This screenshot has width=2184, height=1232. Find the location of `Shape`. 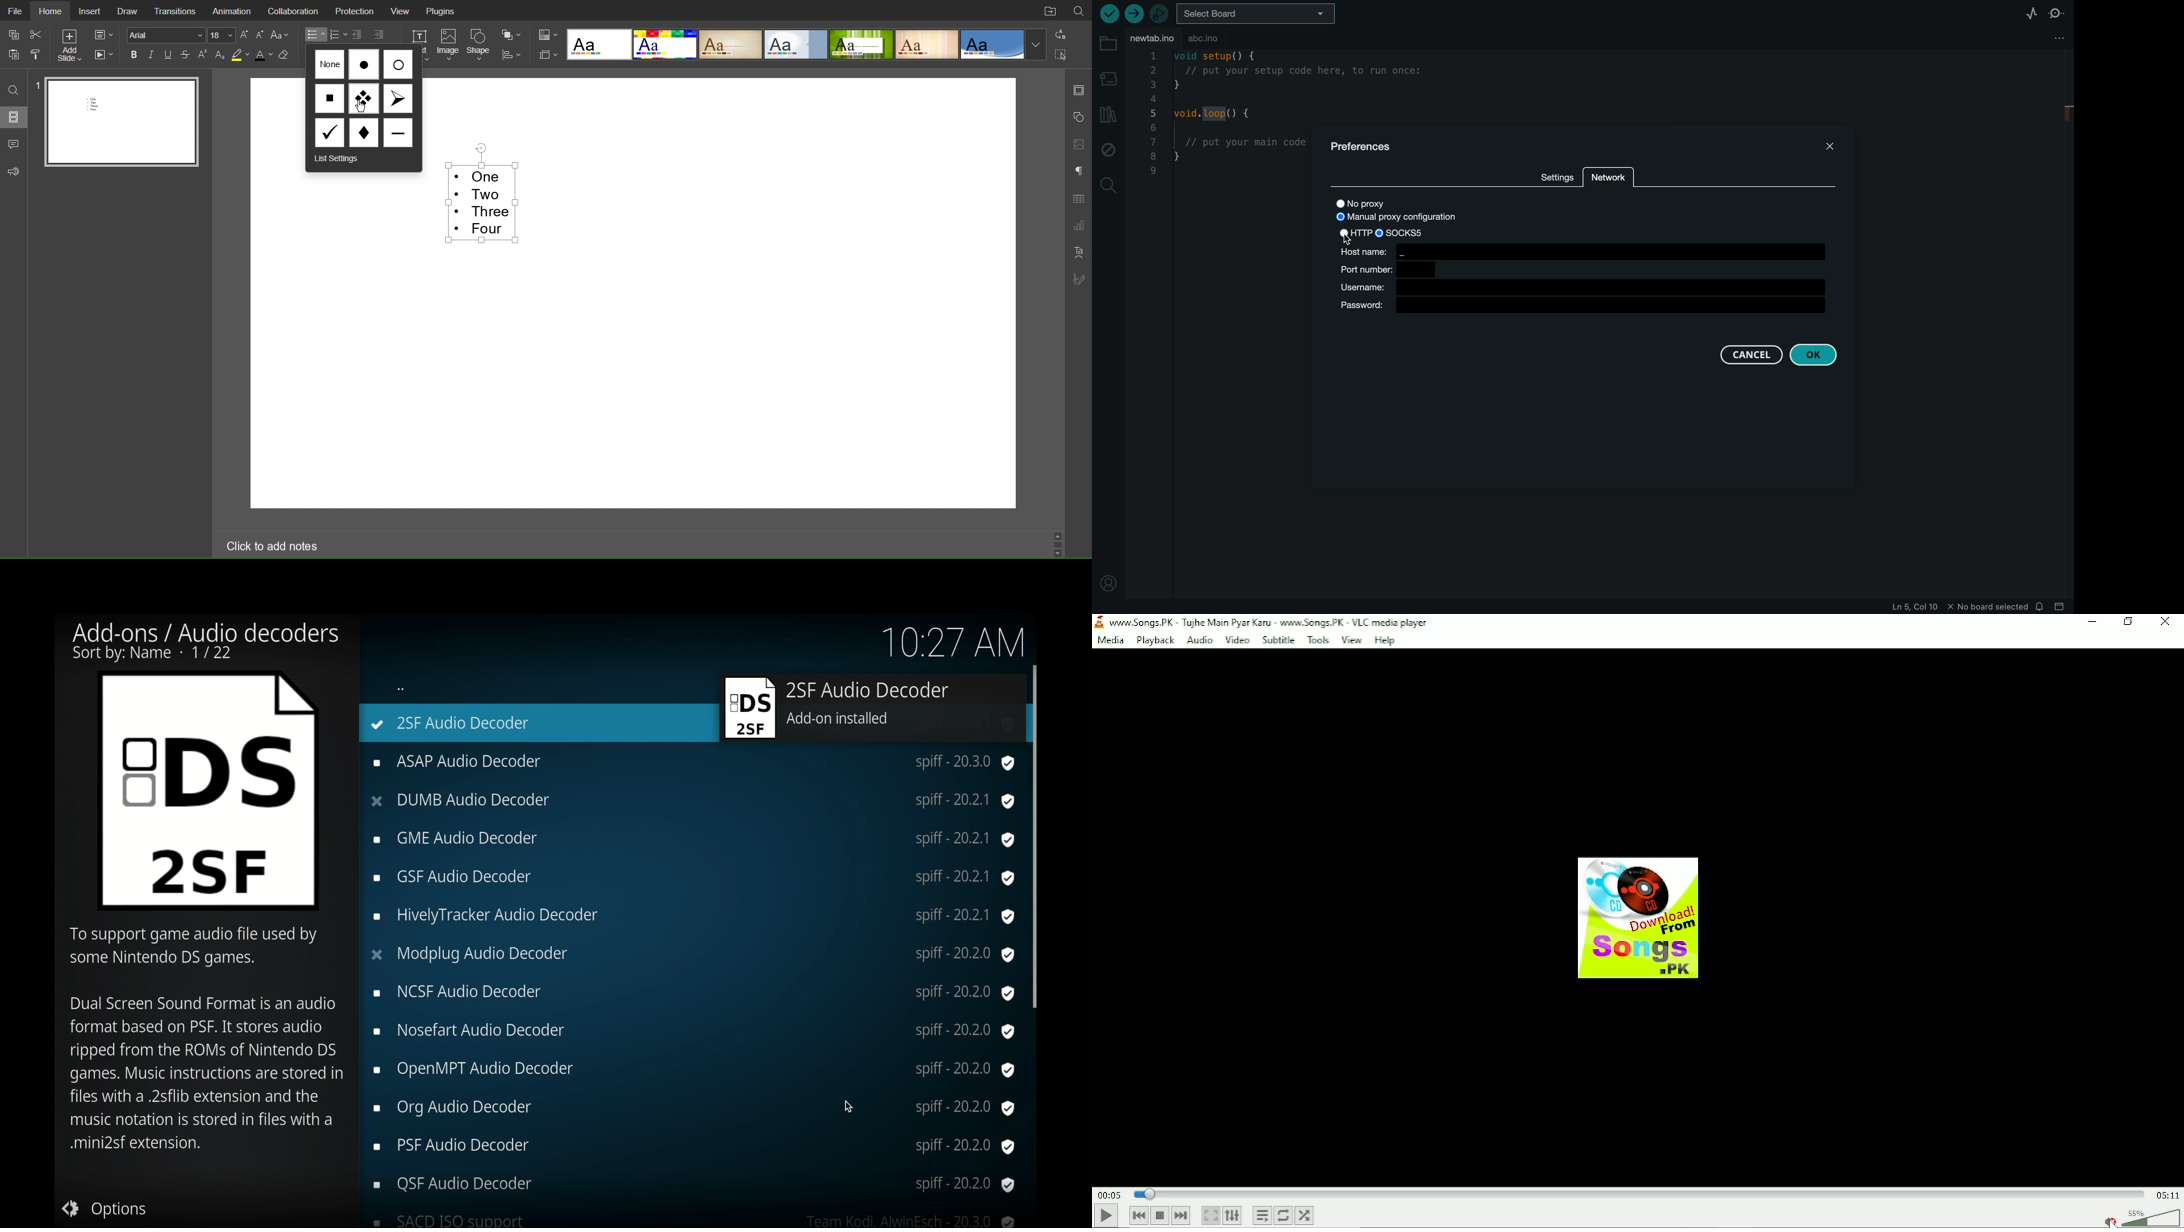

Shape is located at coordinates (481, 47).